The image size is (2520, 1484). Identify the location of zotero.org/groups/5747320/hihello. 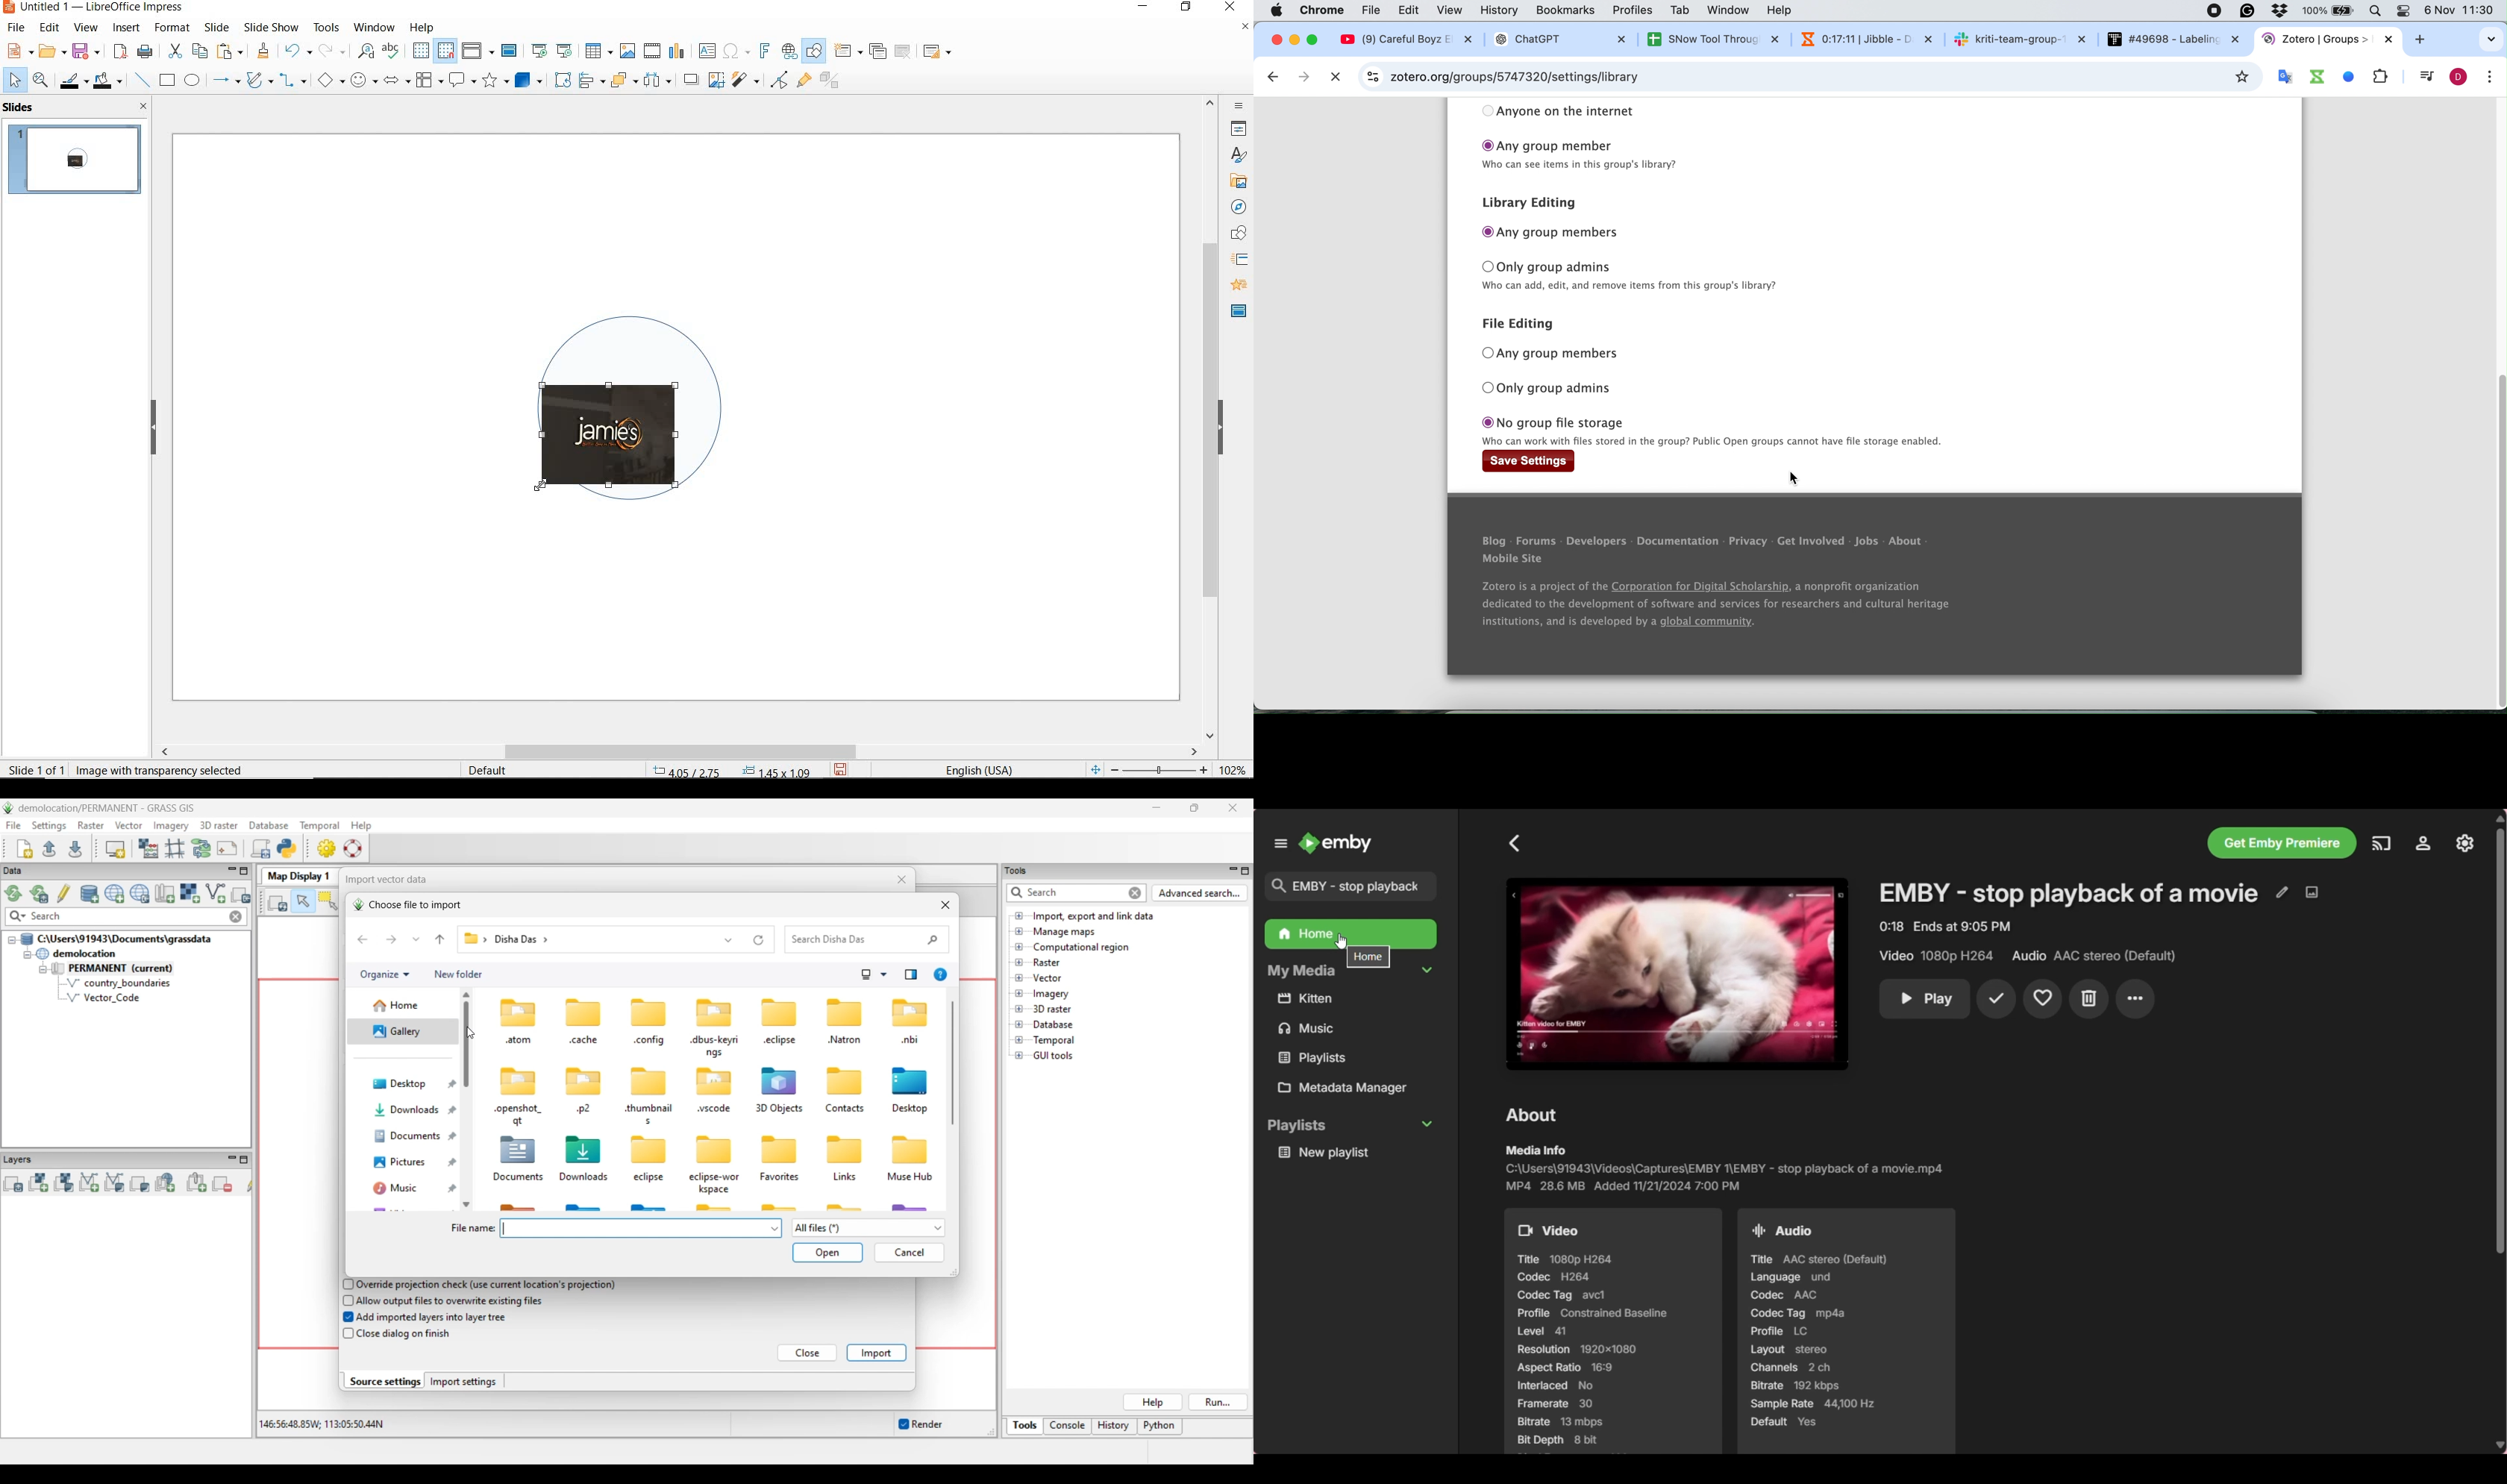
(1529, 78).